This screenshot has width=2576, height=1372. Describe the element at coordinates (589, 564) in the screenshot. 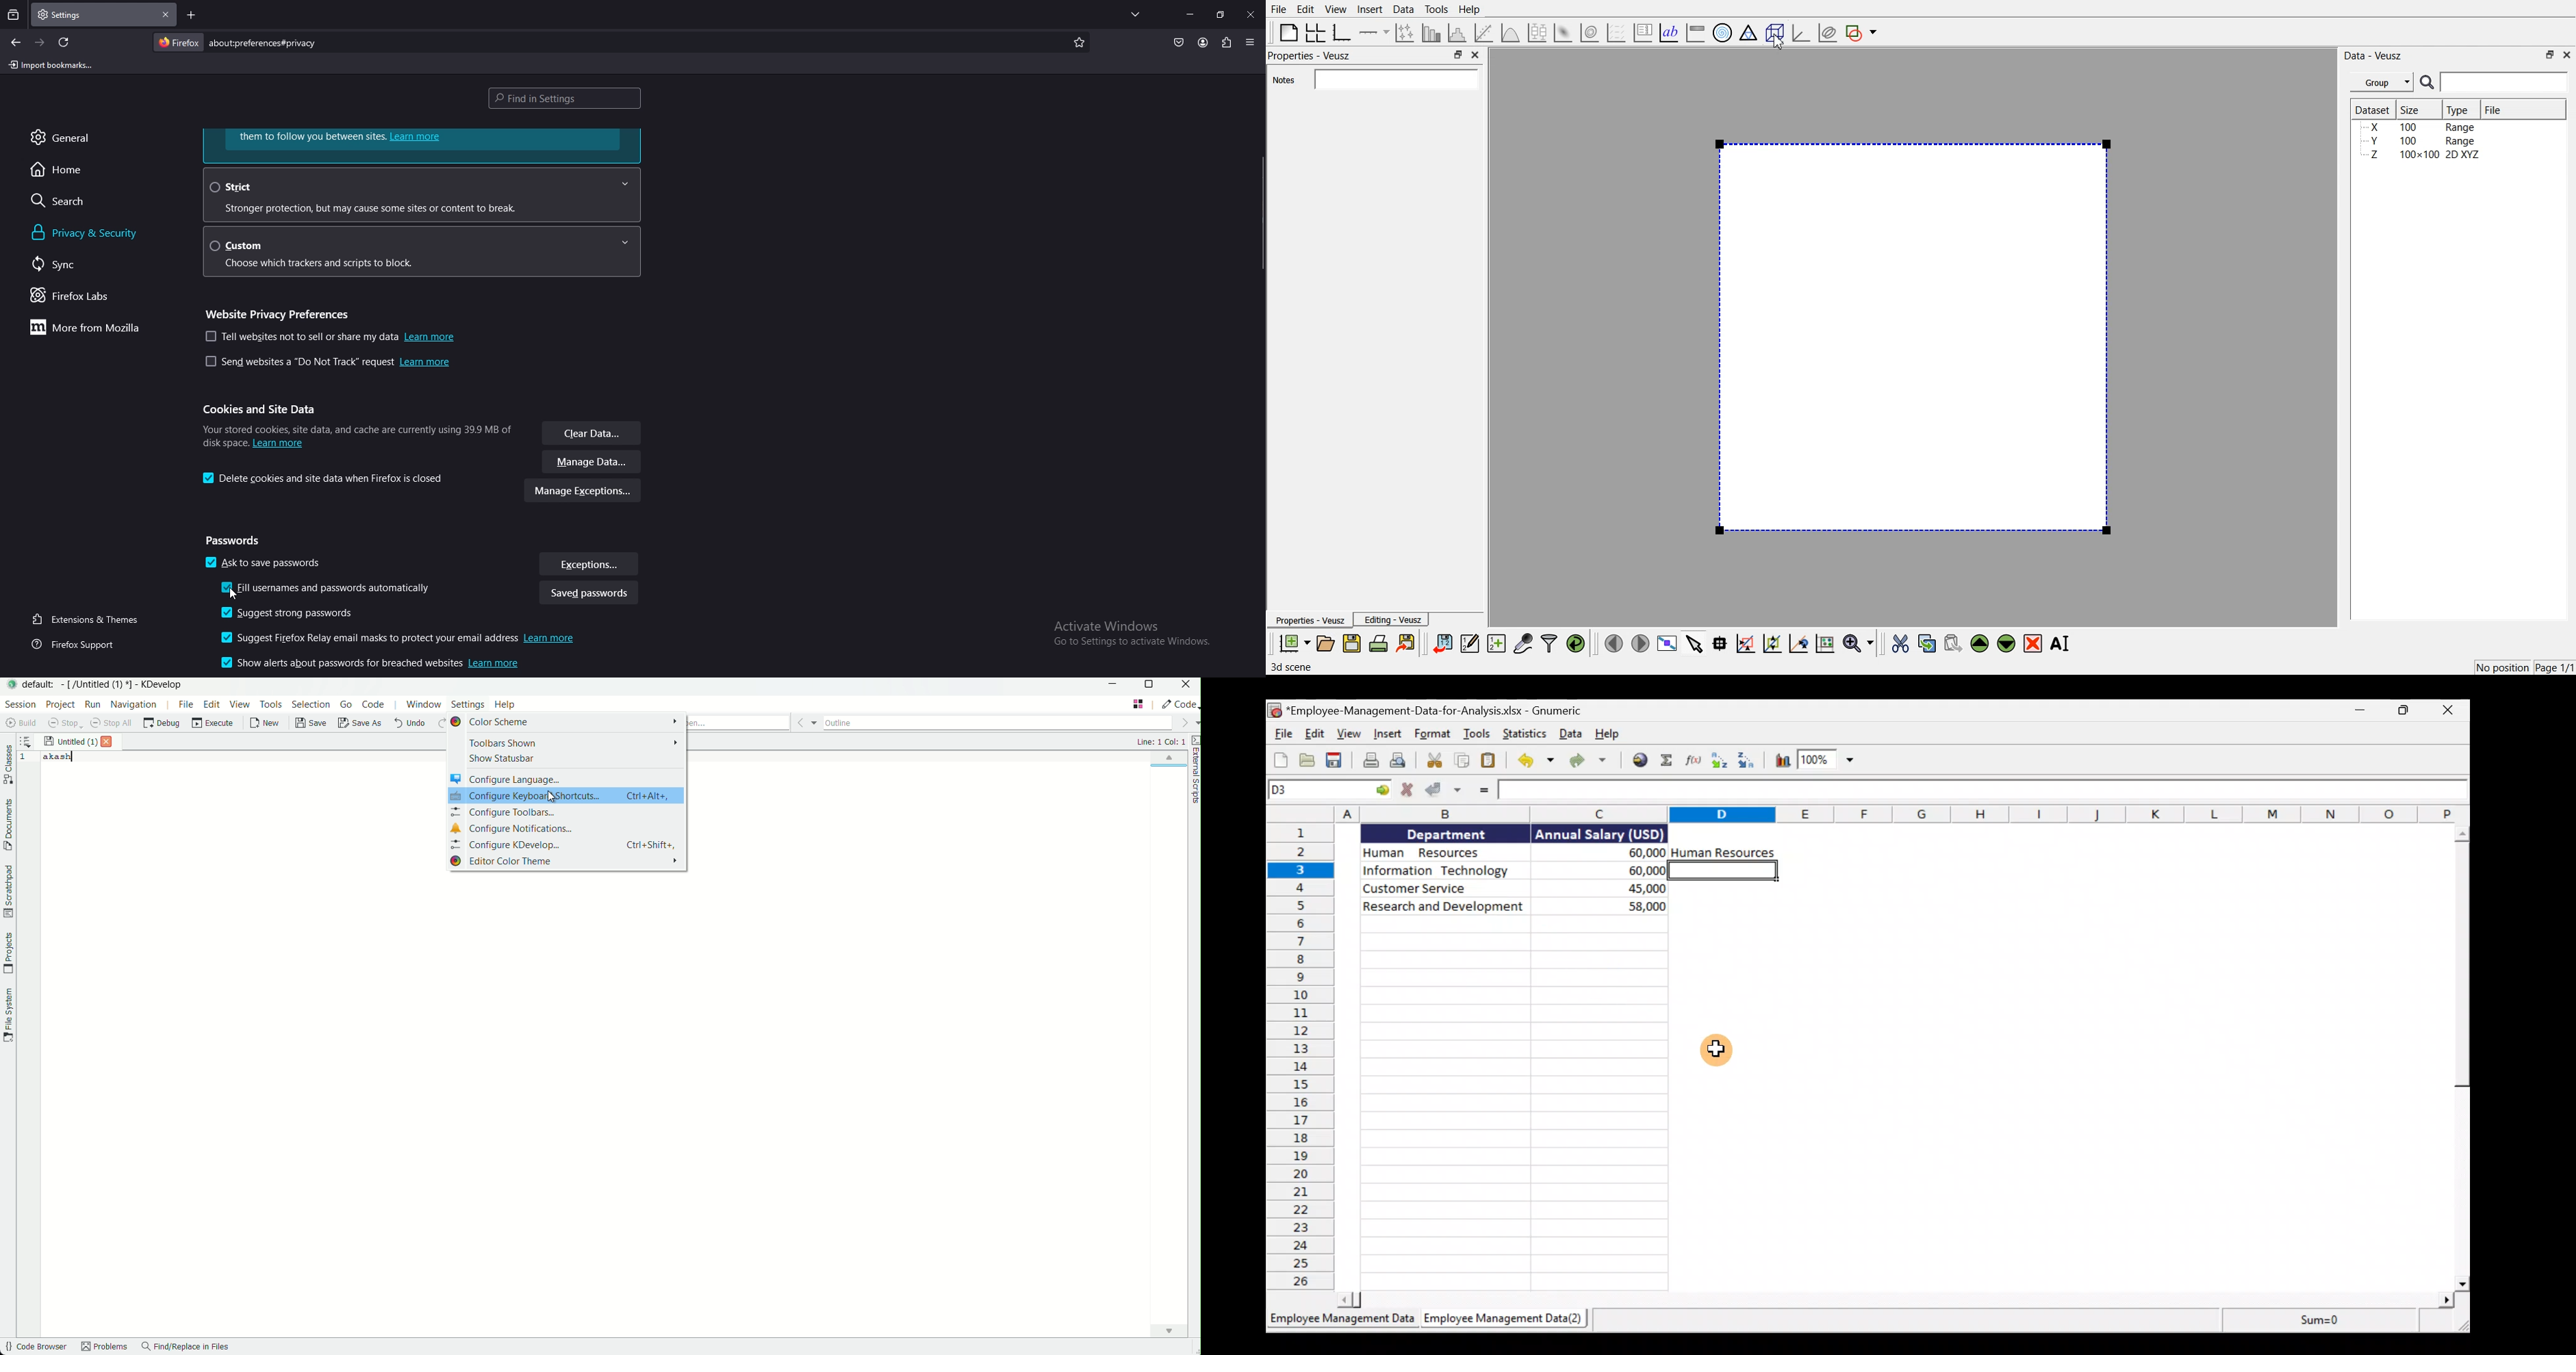

I see `exceptions` at that location.